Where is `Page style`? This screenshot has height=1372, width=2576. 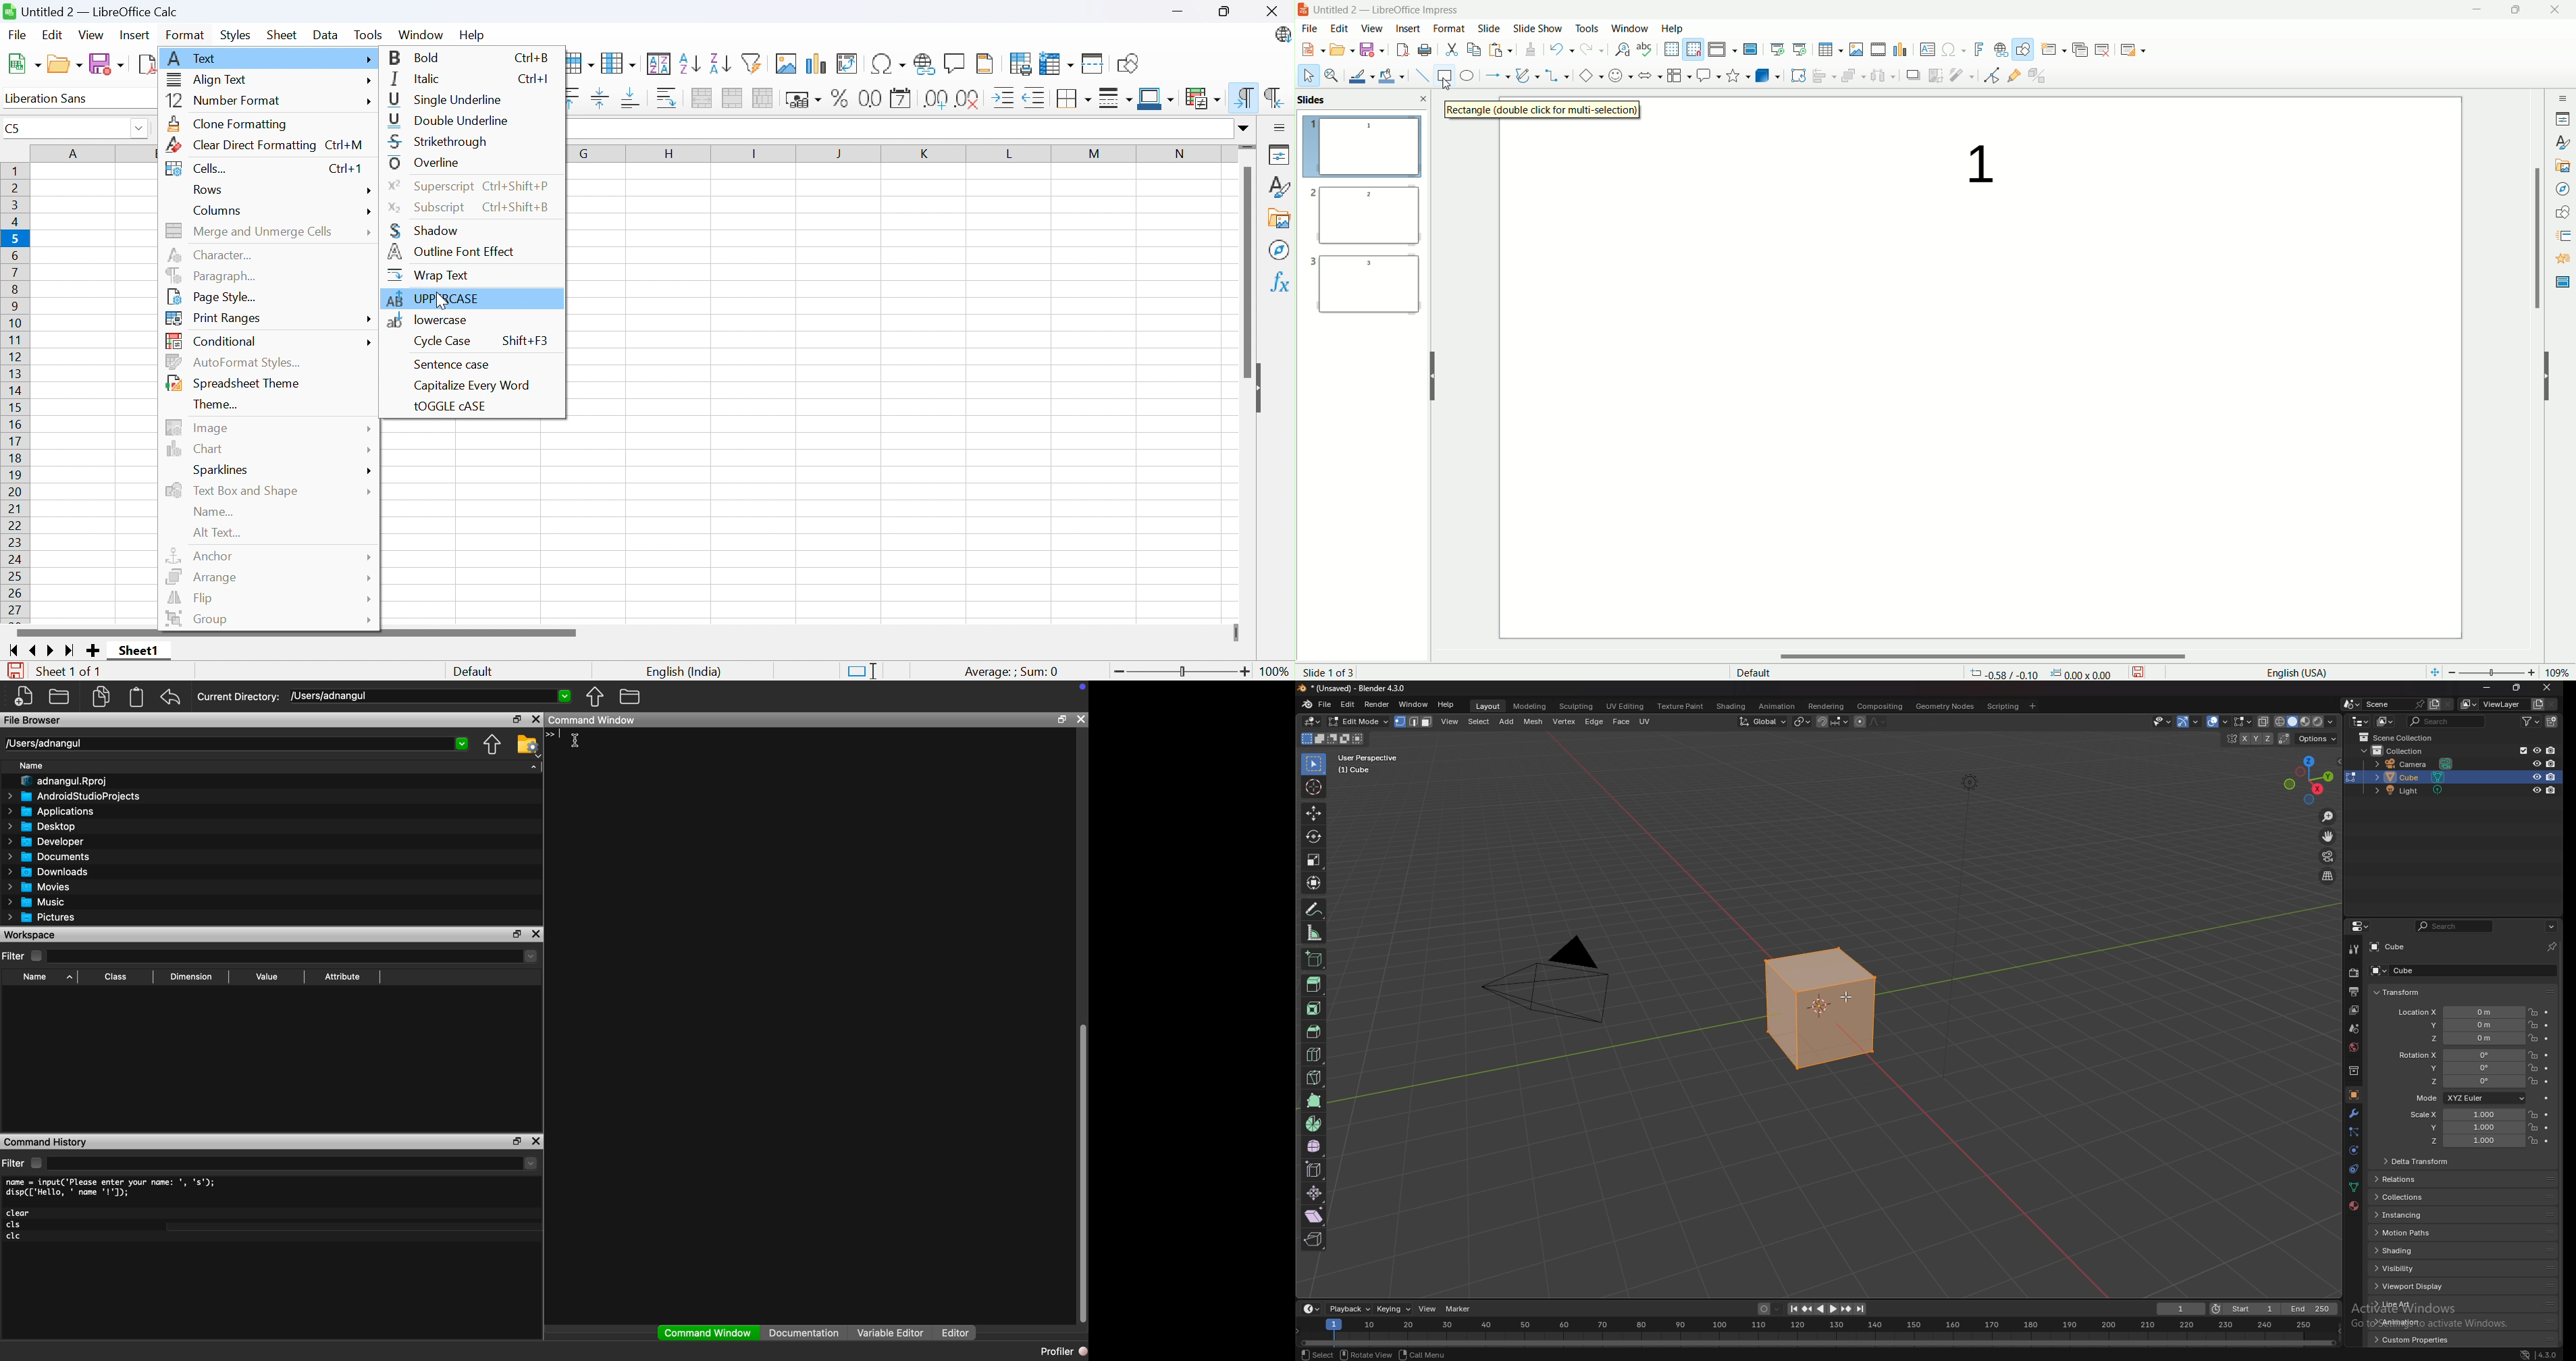 Page style is located at coordinates (216, 296).